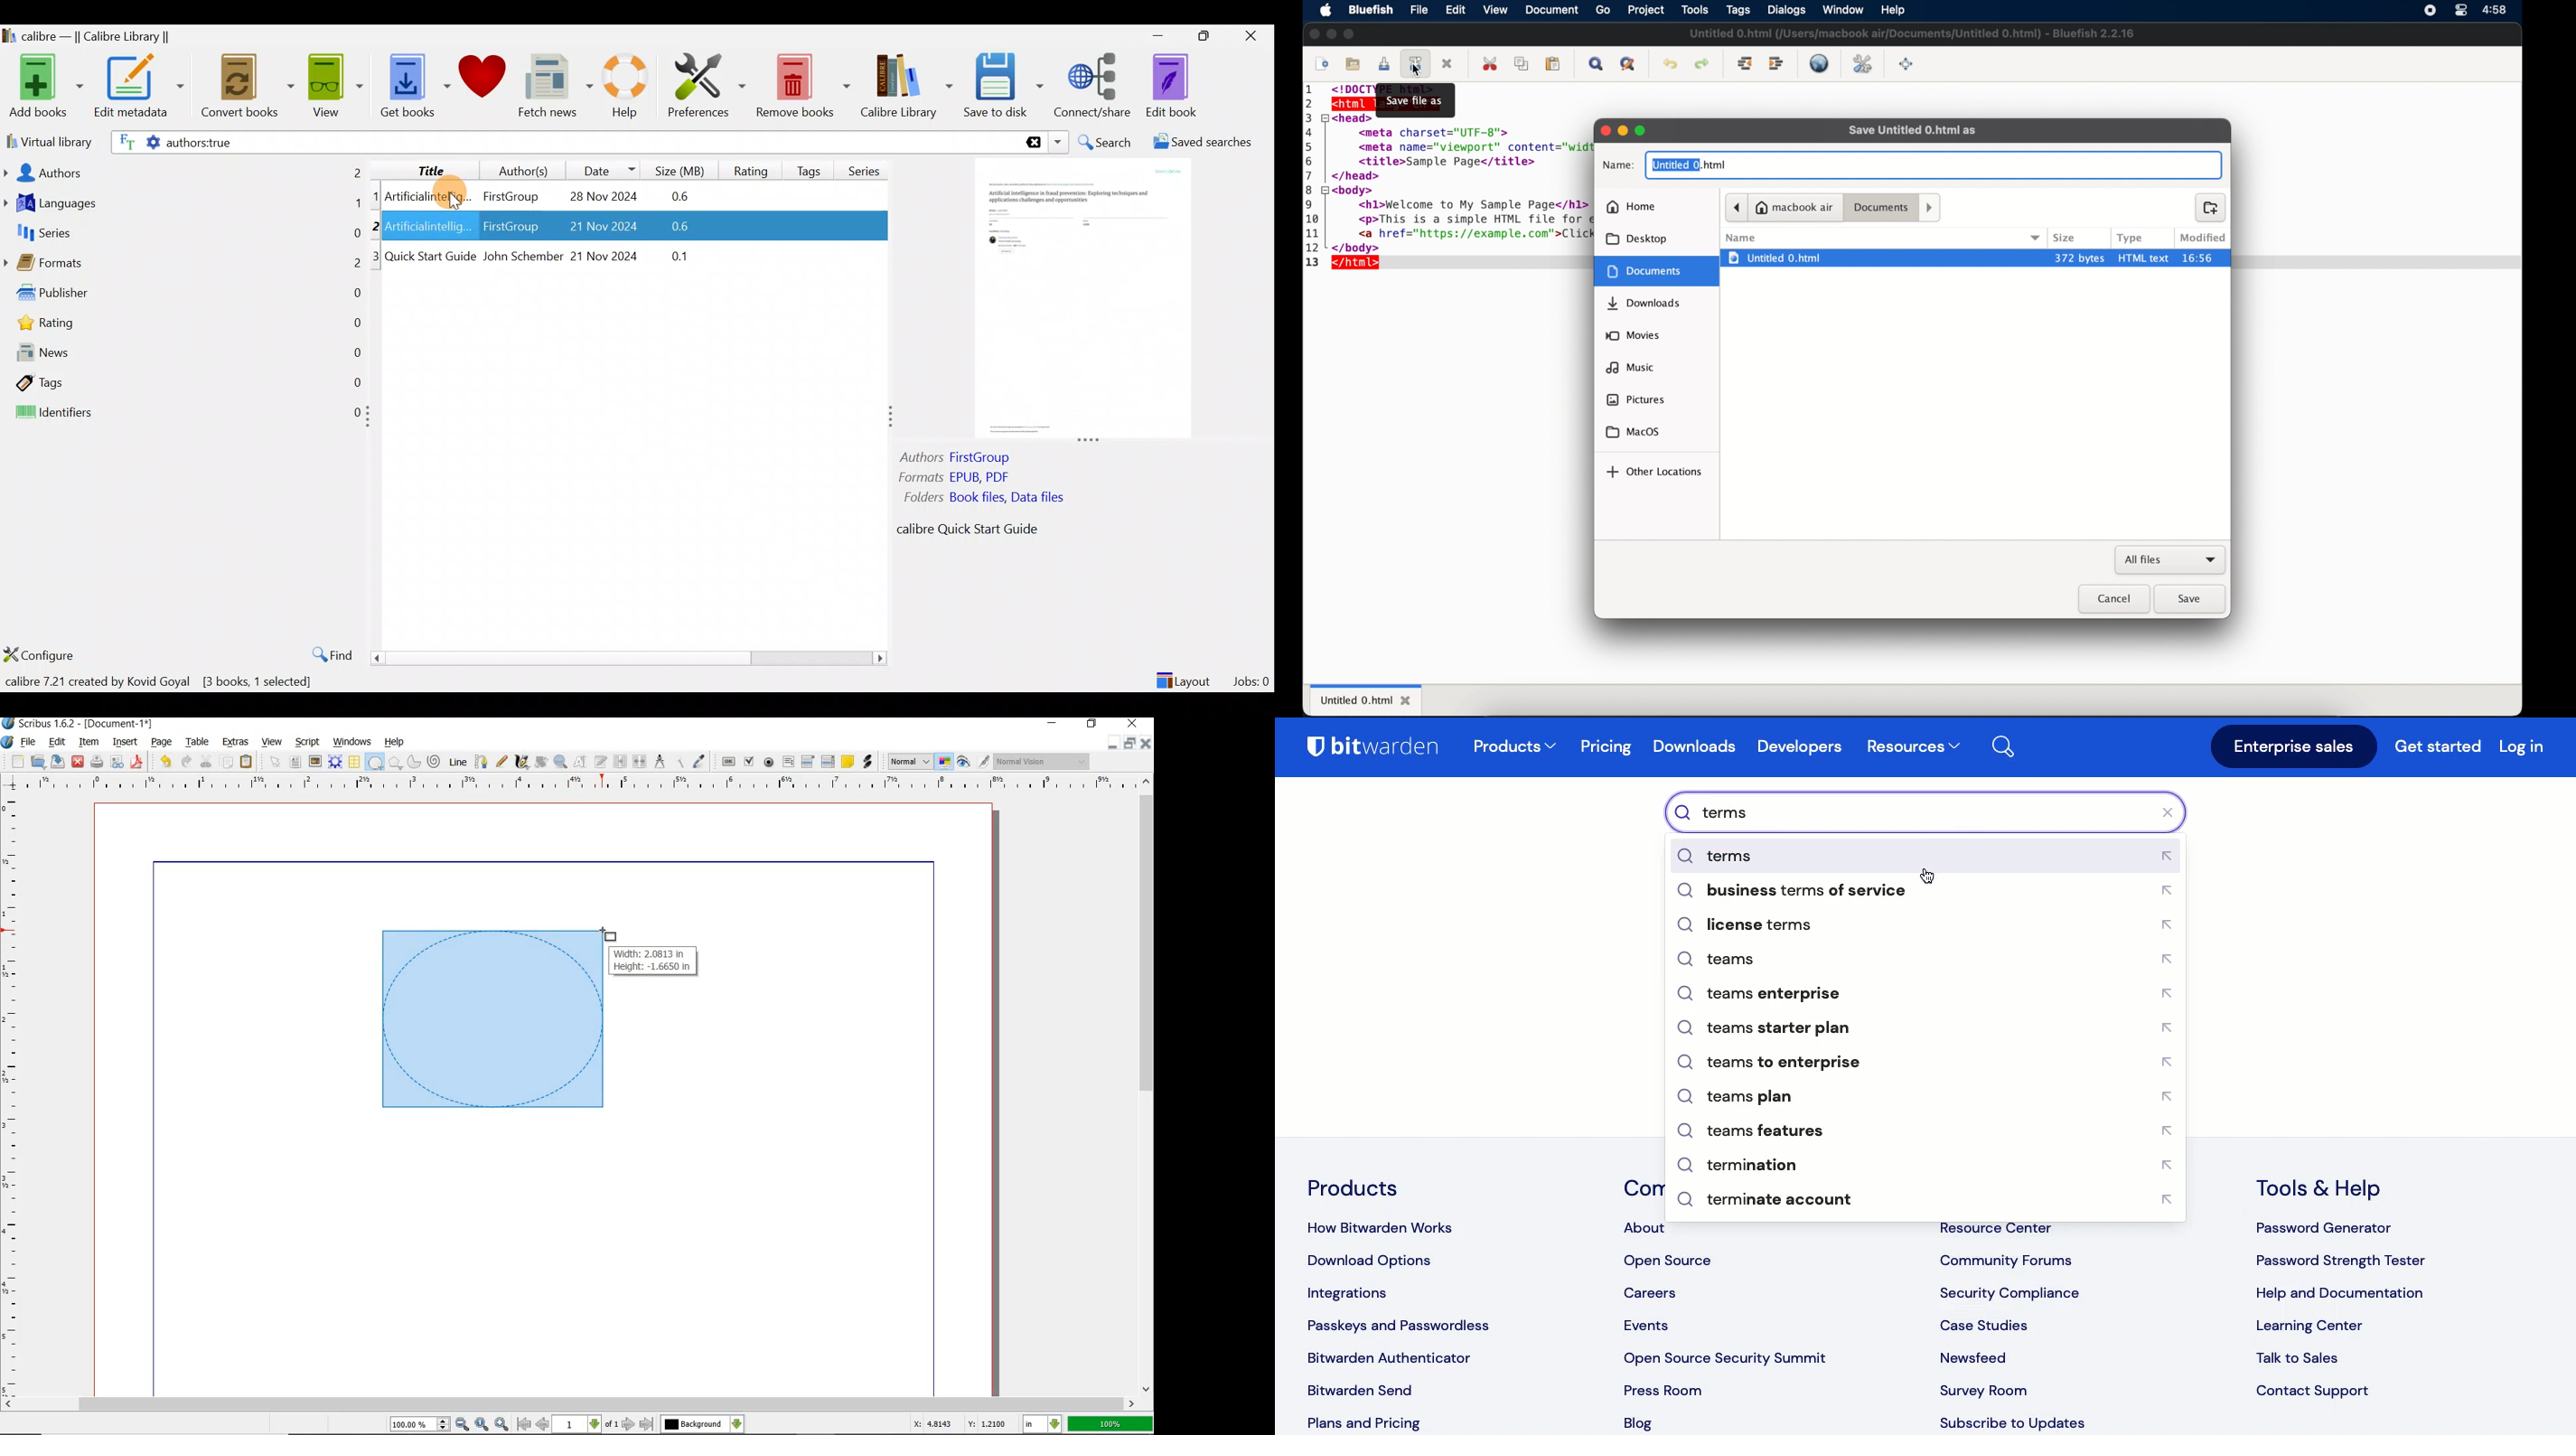 The width and height of the screenshot is (2576, 1456). I want to click on OPEN, so click(38, 761).